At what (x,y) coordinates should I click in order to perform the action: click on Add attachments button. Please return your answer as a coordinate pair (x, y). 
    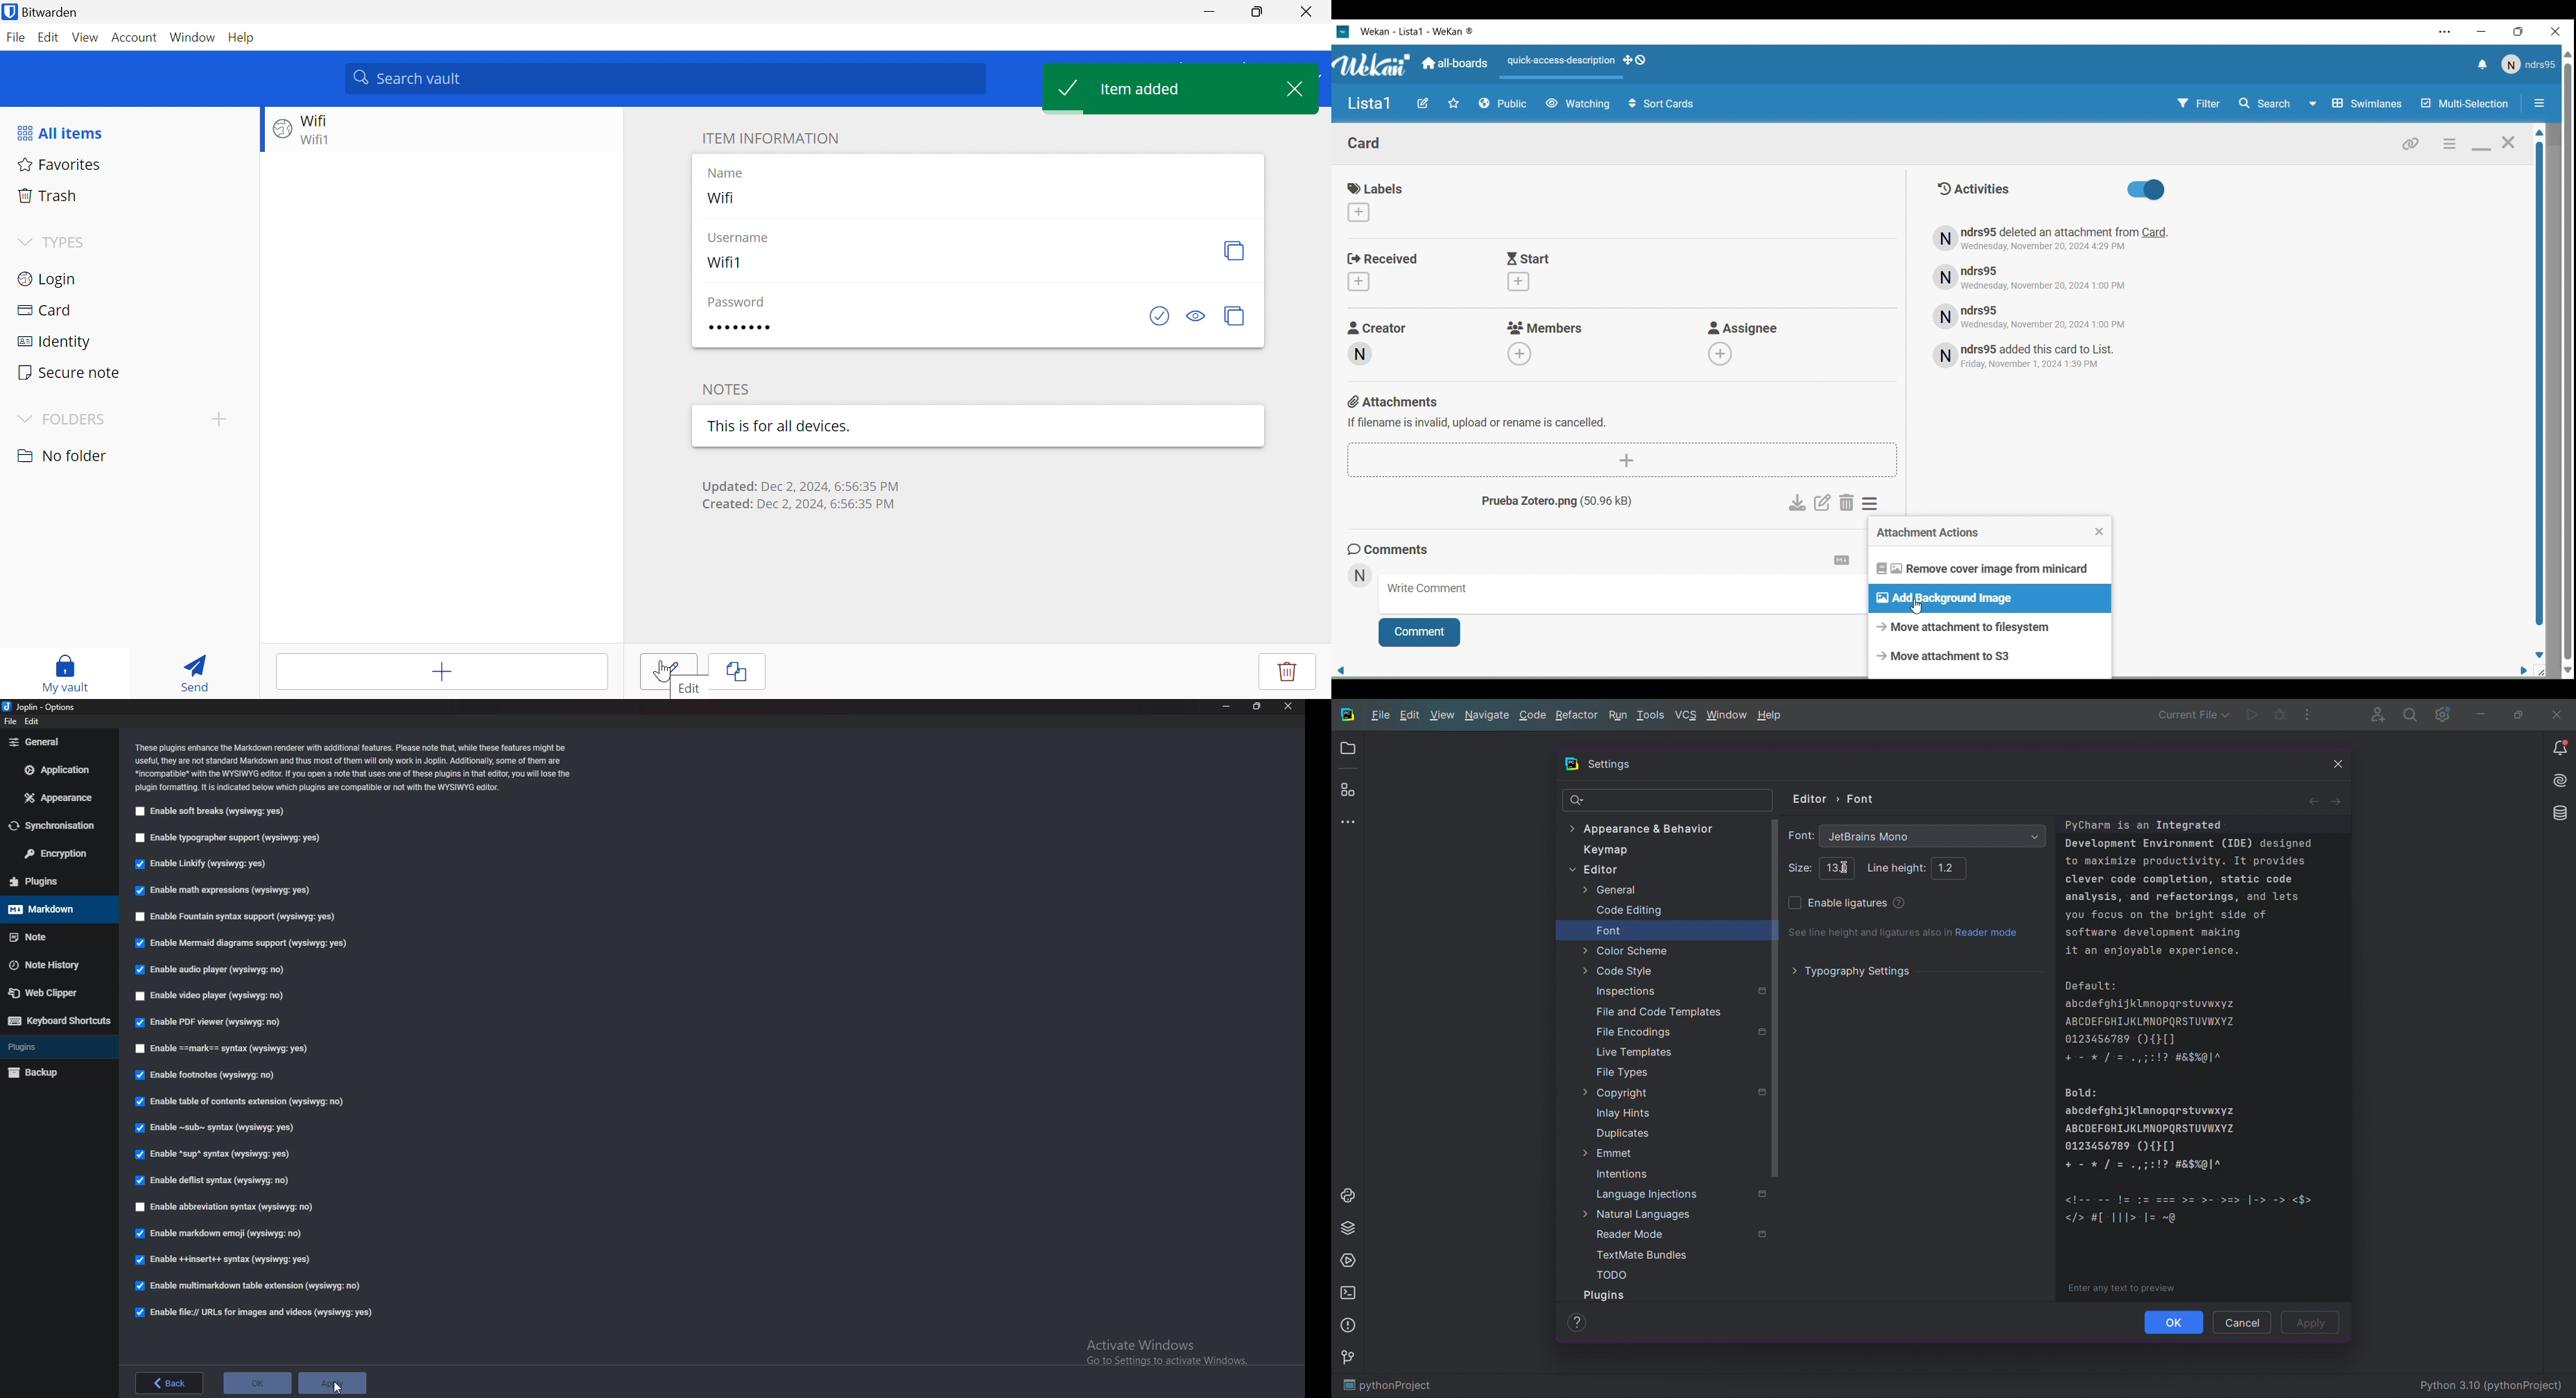
    Looking at the image, I should click on (1625, 461).